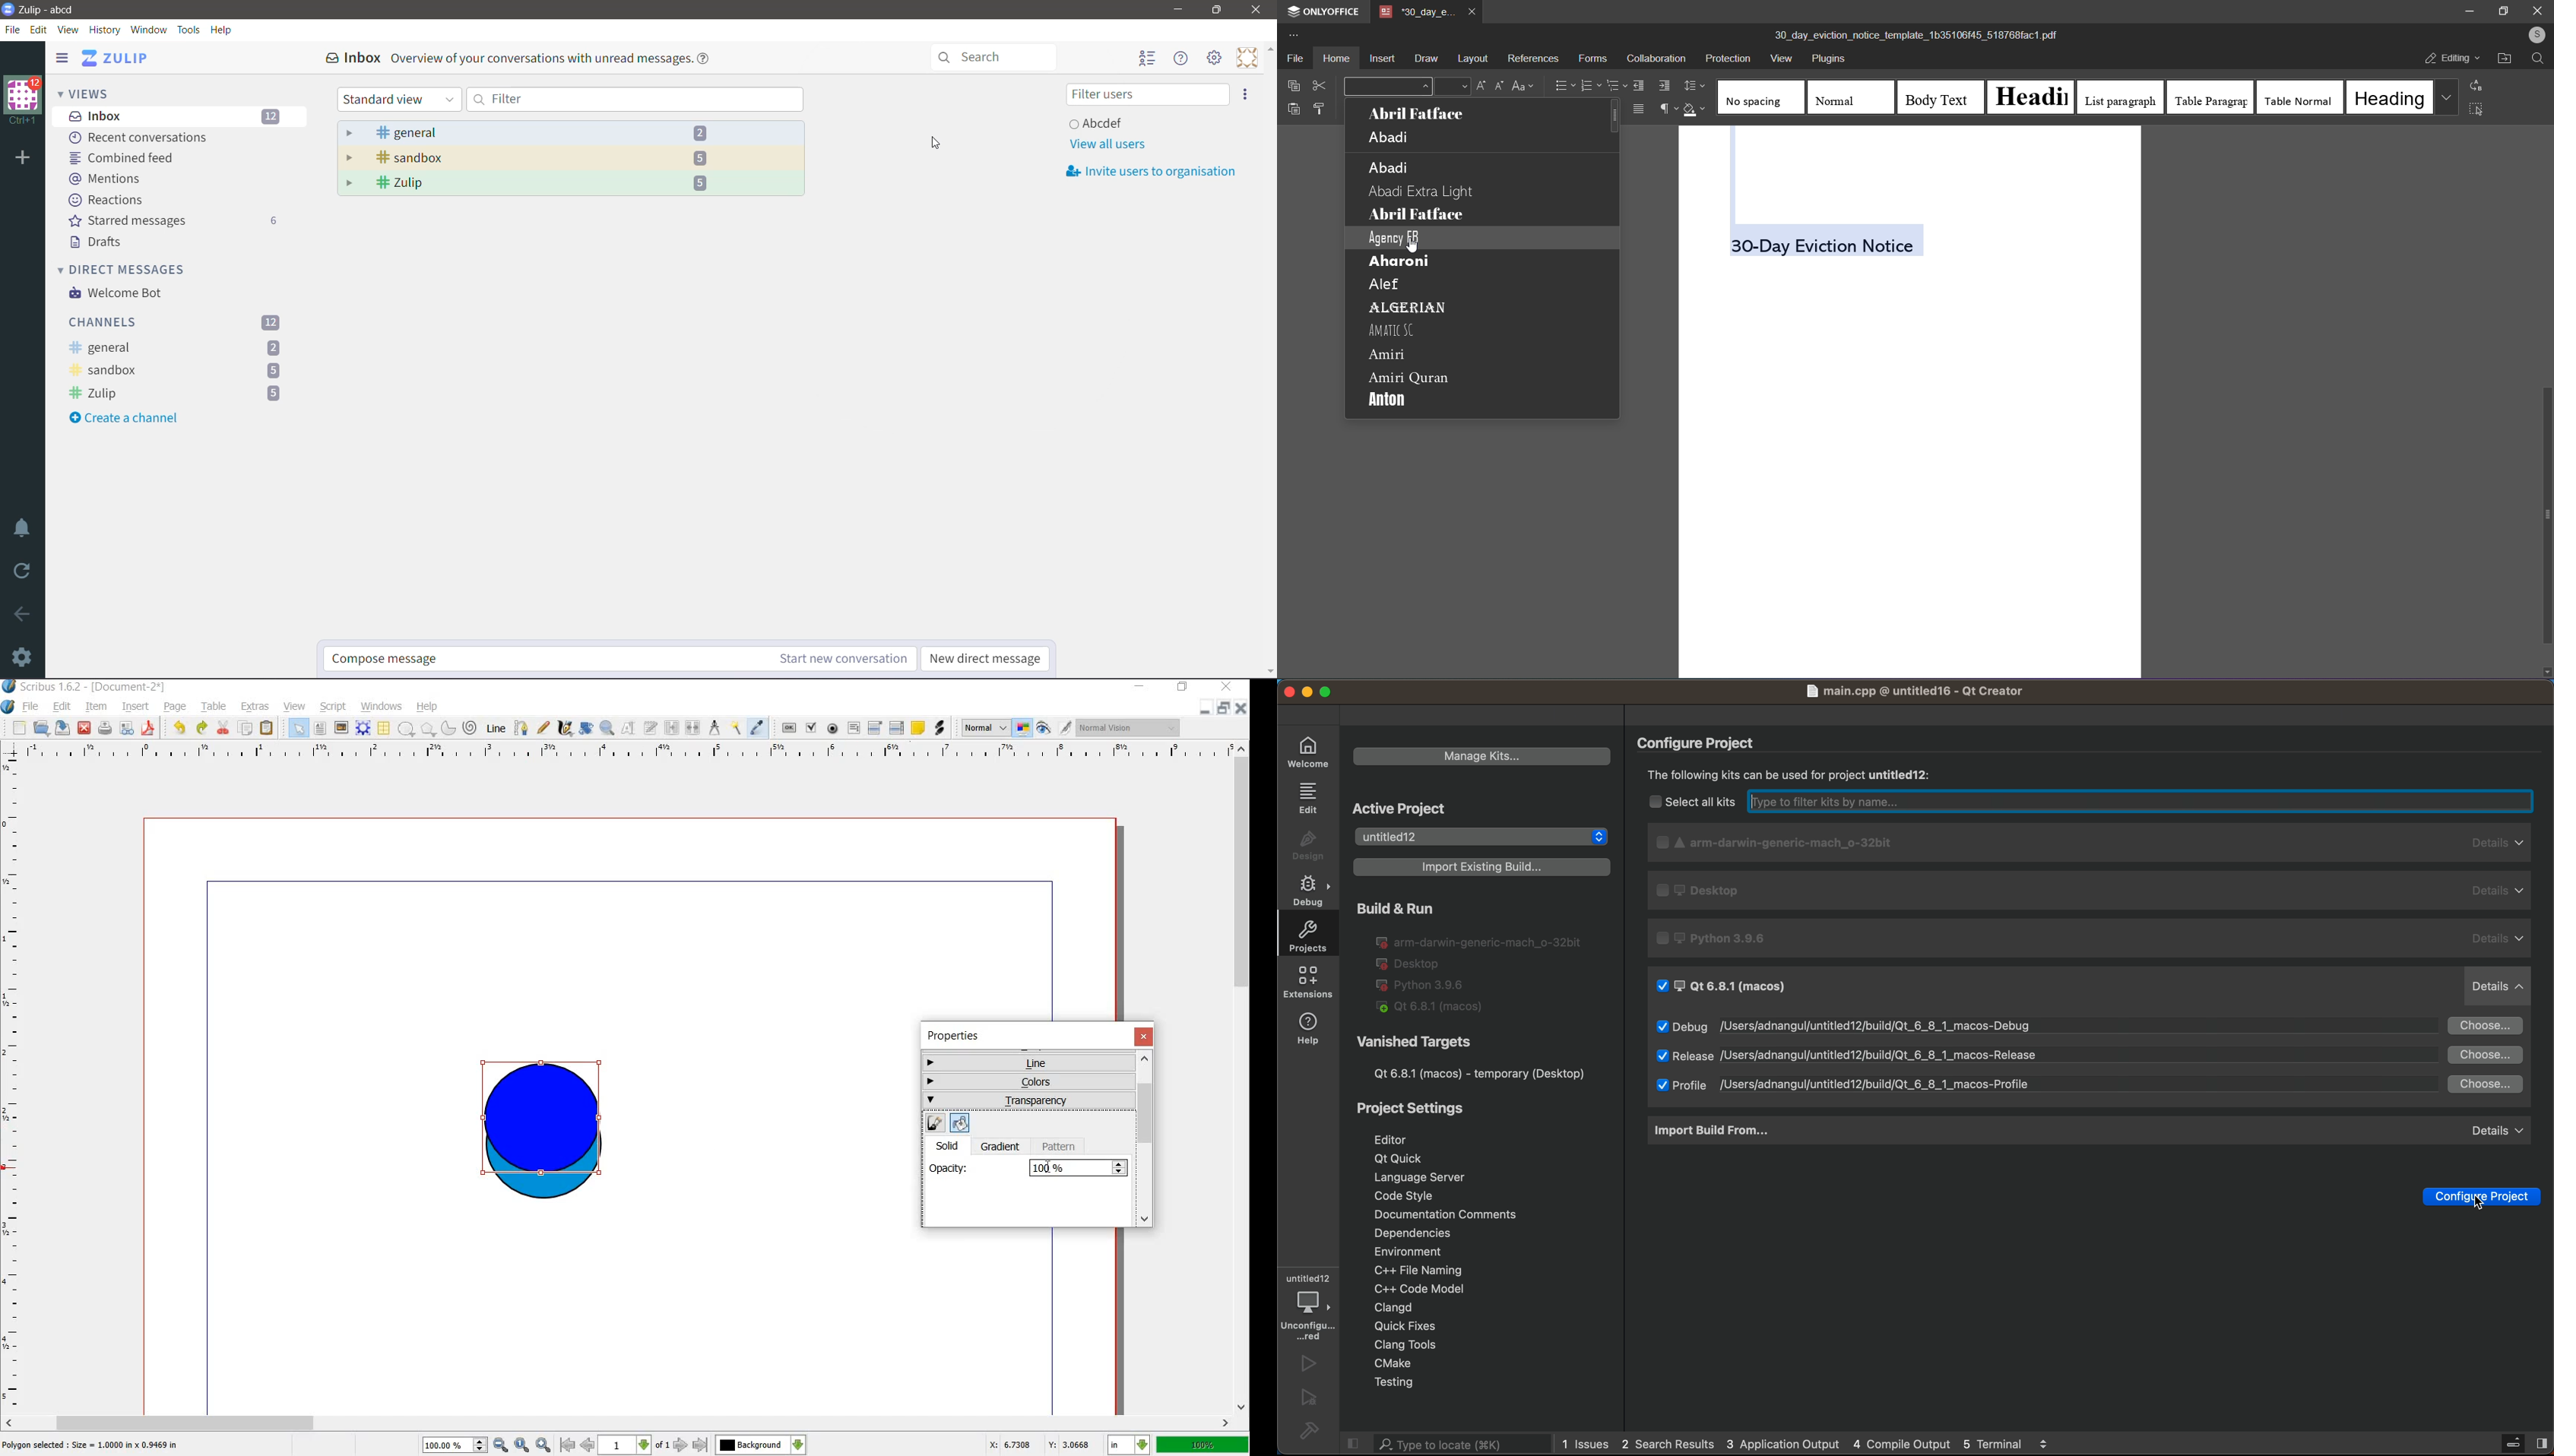 The image size is (2576, 1456). What do you see at coordinates (92, 1444) in the screenshot?
I see `Polygon selected : size = 1.0000 in x 1.9469 in` at bounding box center [92, 1444].